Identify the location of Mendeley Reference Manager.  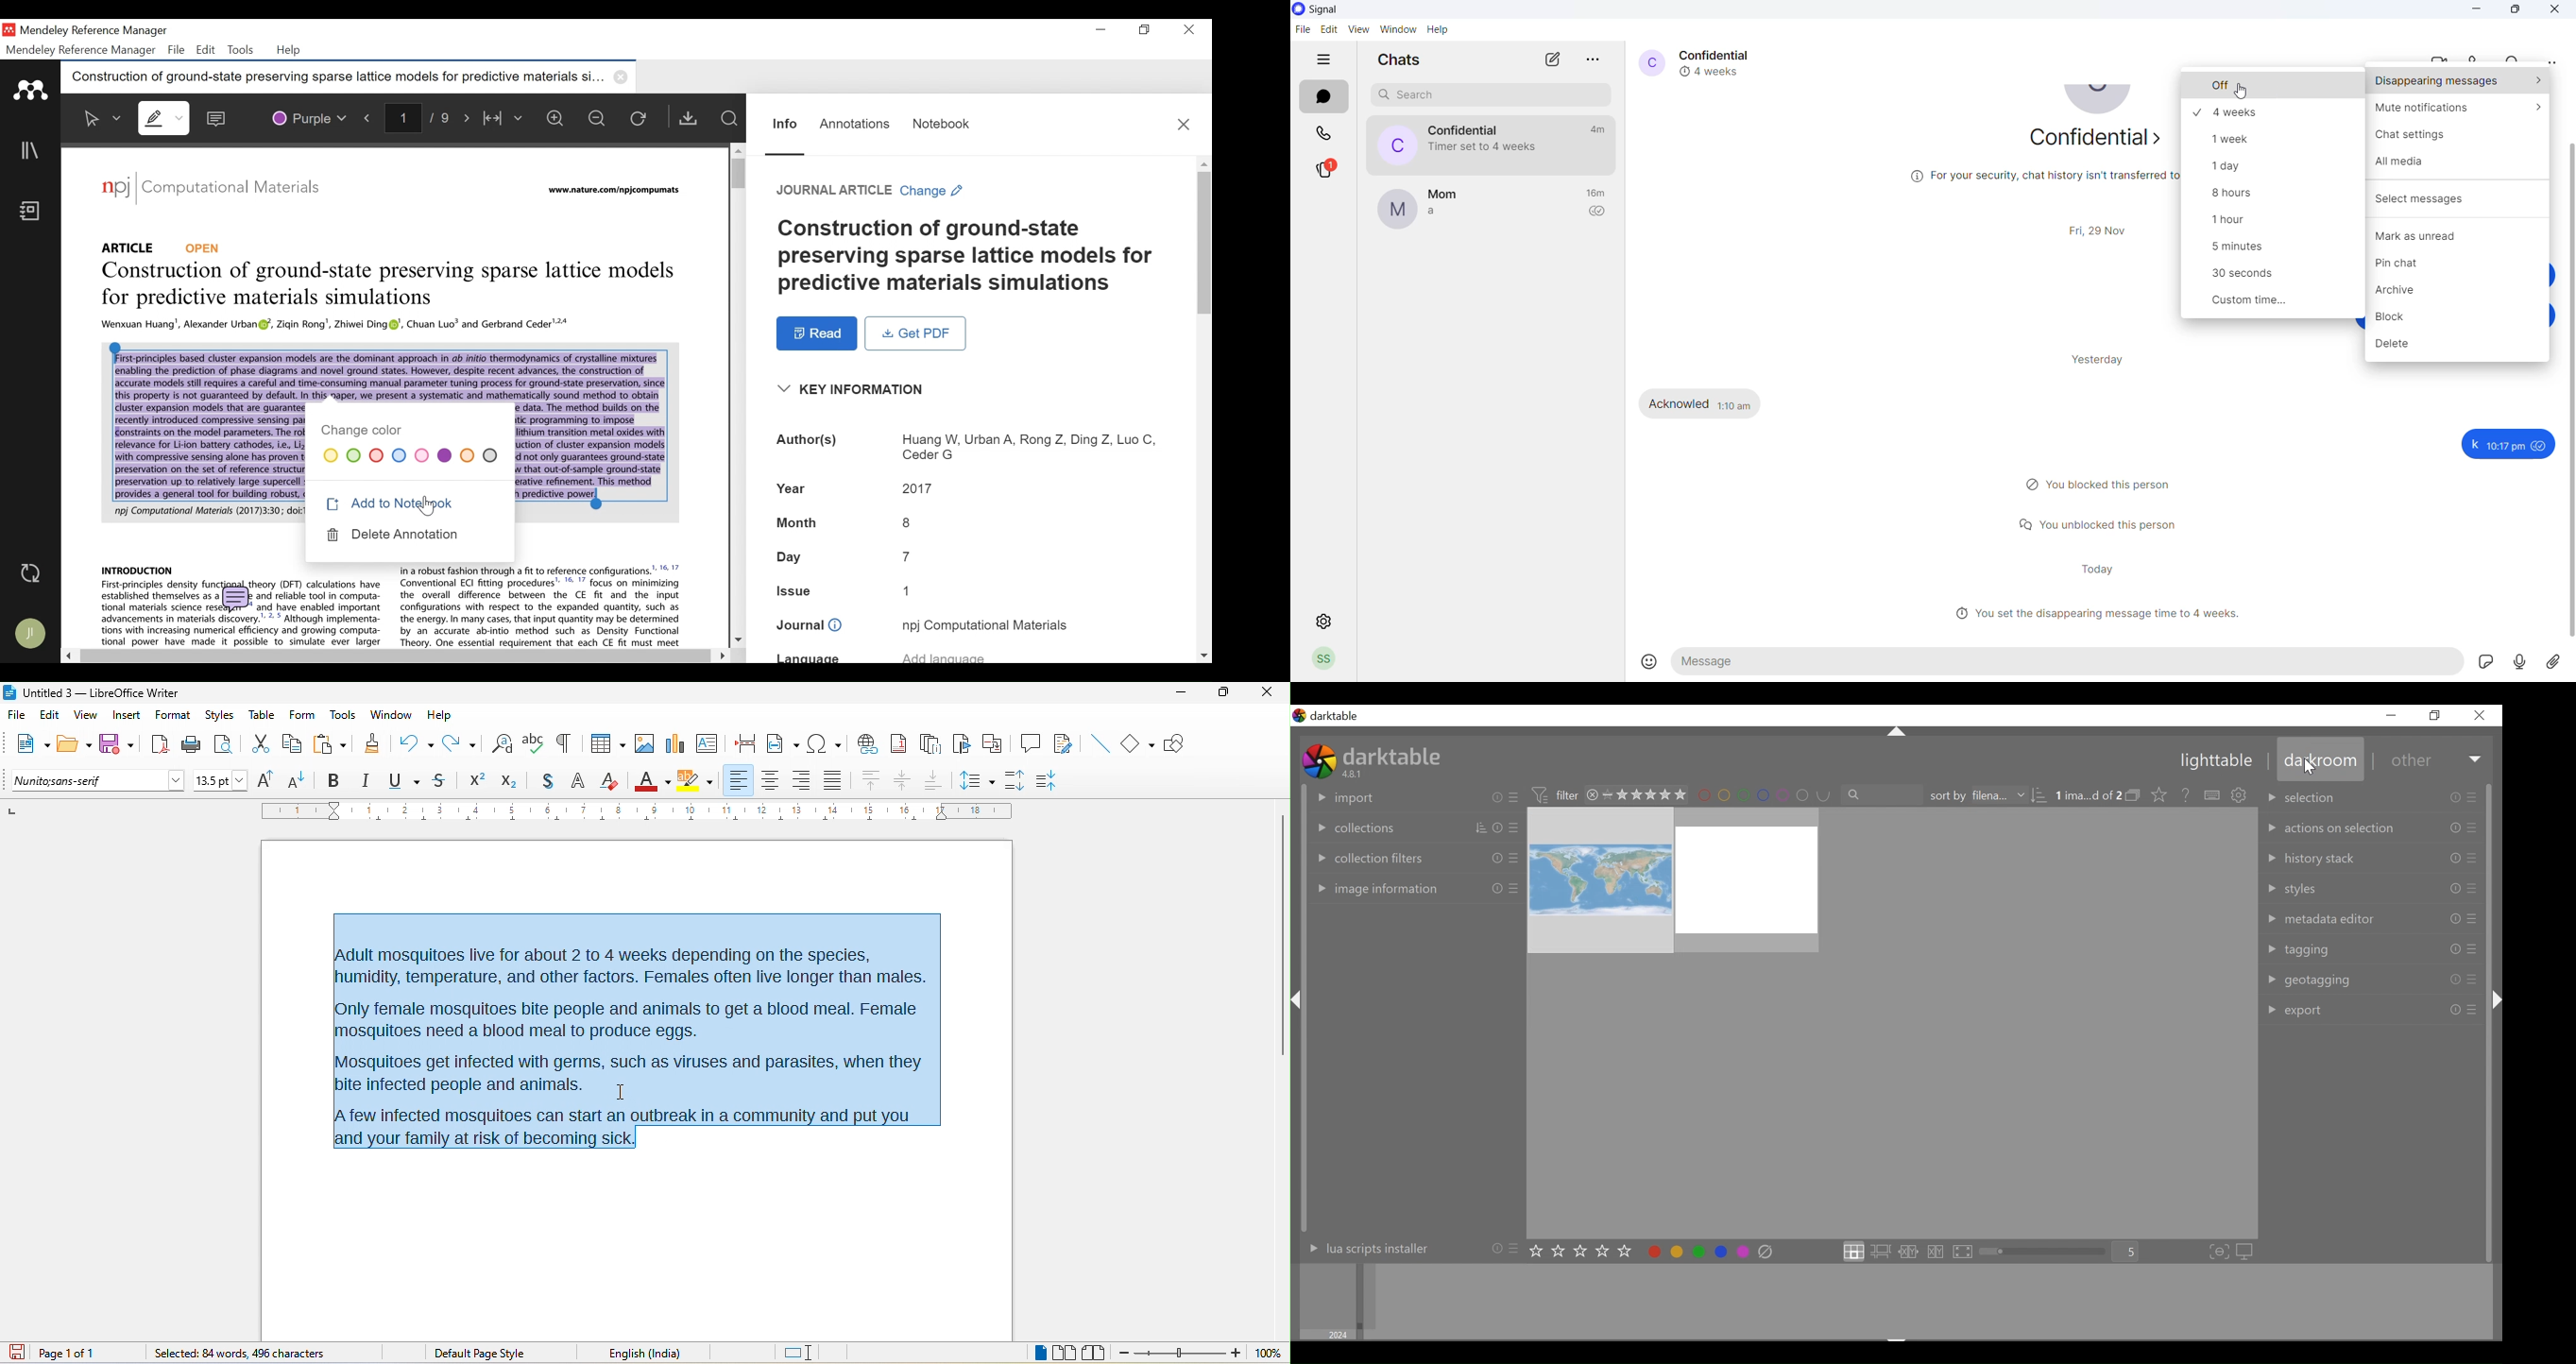
(93, 32).